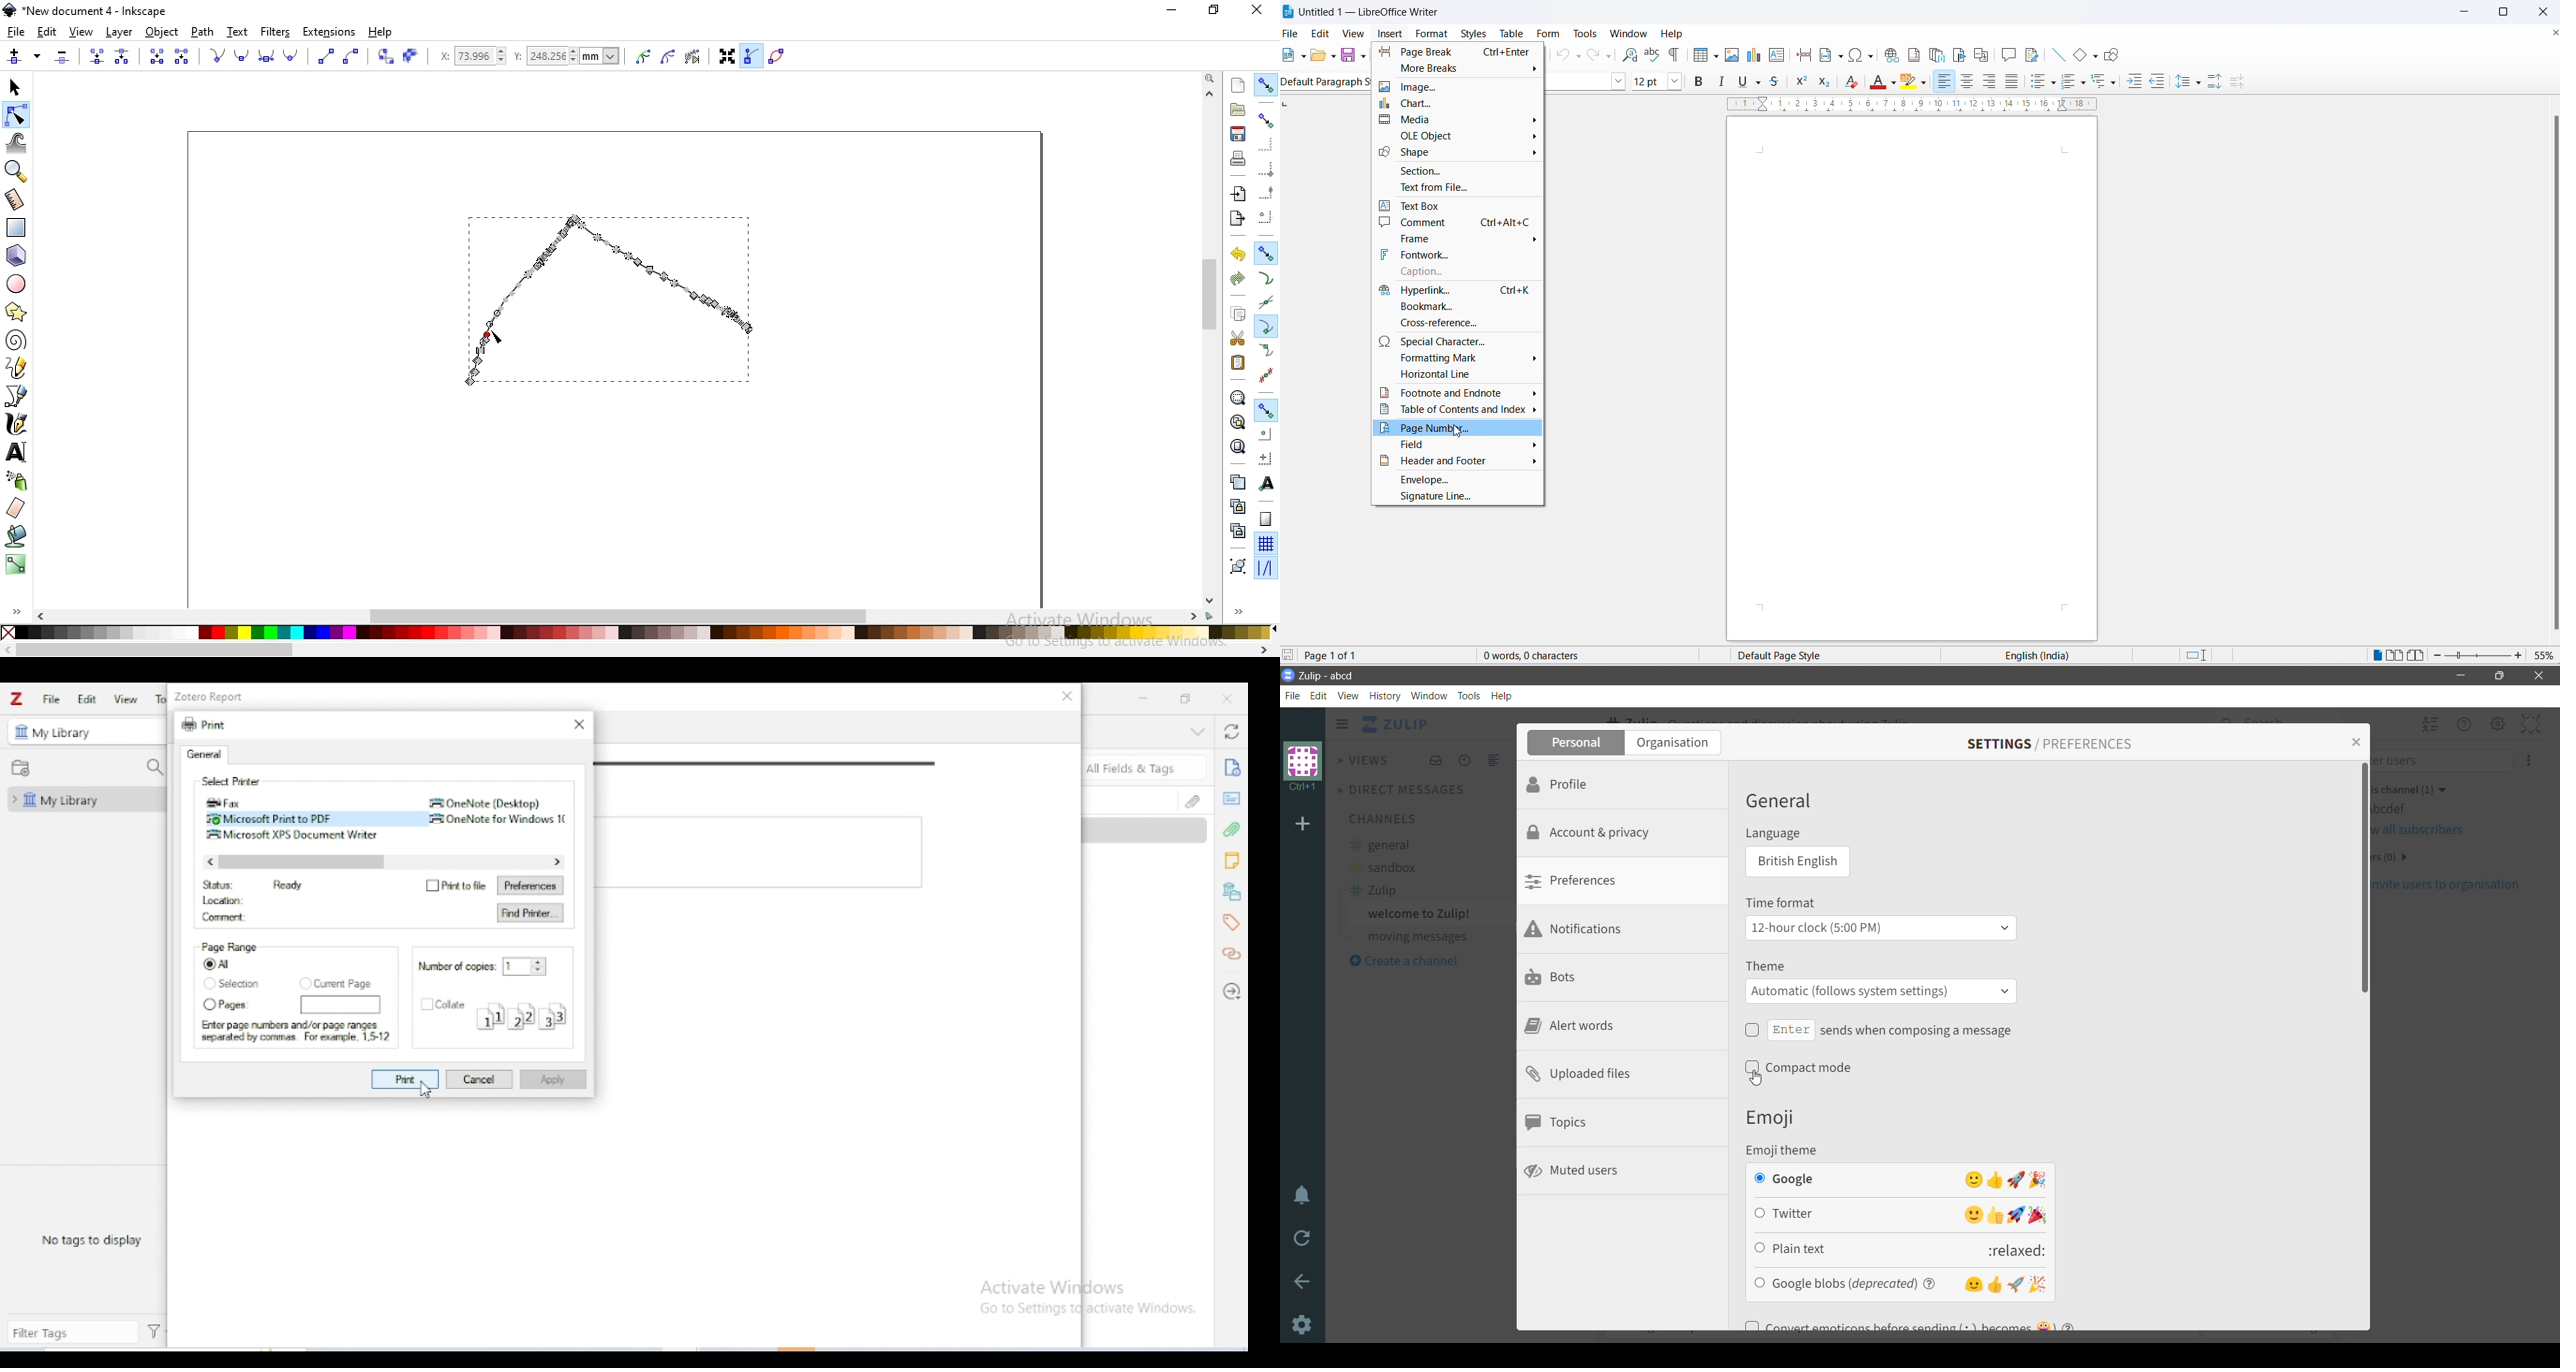  Describe the element at coordinates (20, 767) in the screenshot. I see `new collection` at that location.